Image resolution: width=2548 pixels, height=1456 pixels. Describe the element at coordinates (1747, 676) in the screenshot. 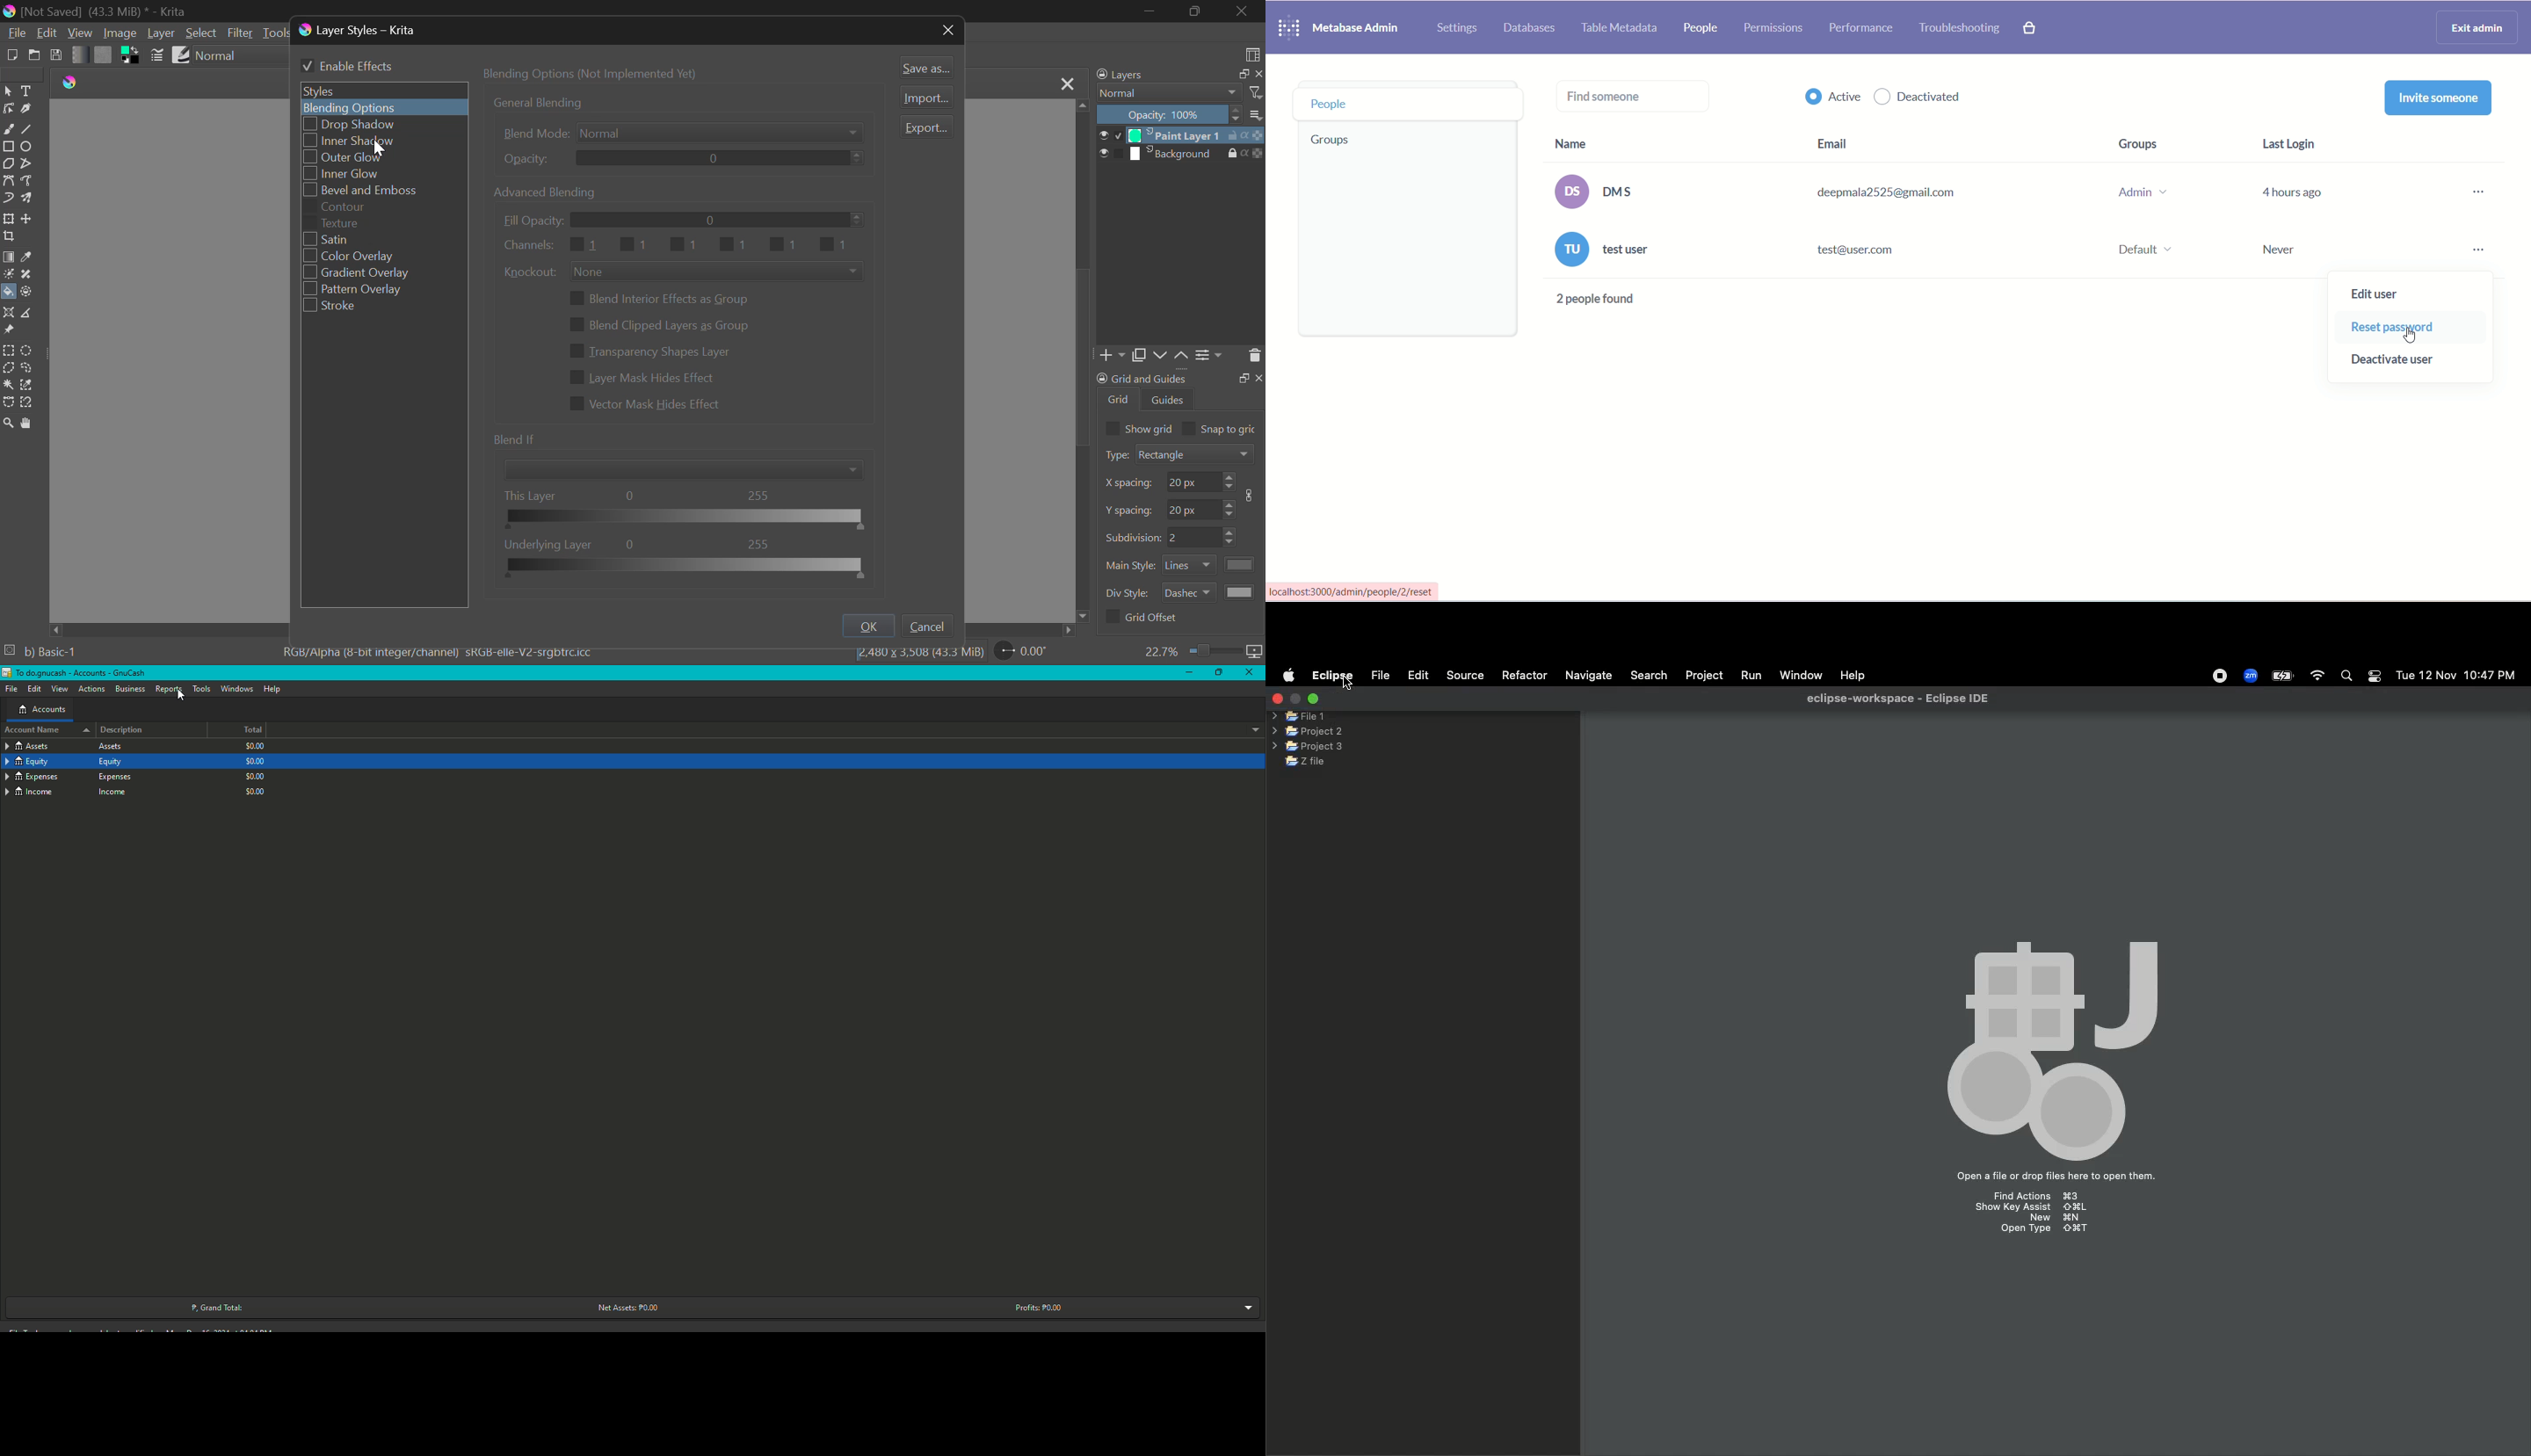

I see `Run` at that location.